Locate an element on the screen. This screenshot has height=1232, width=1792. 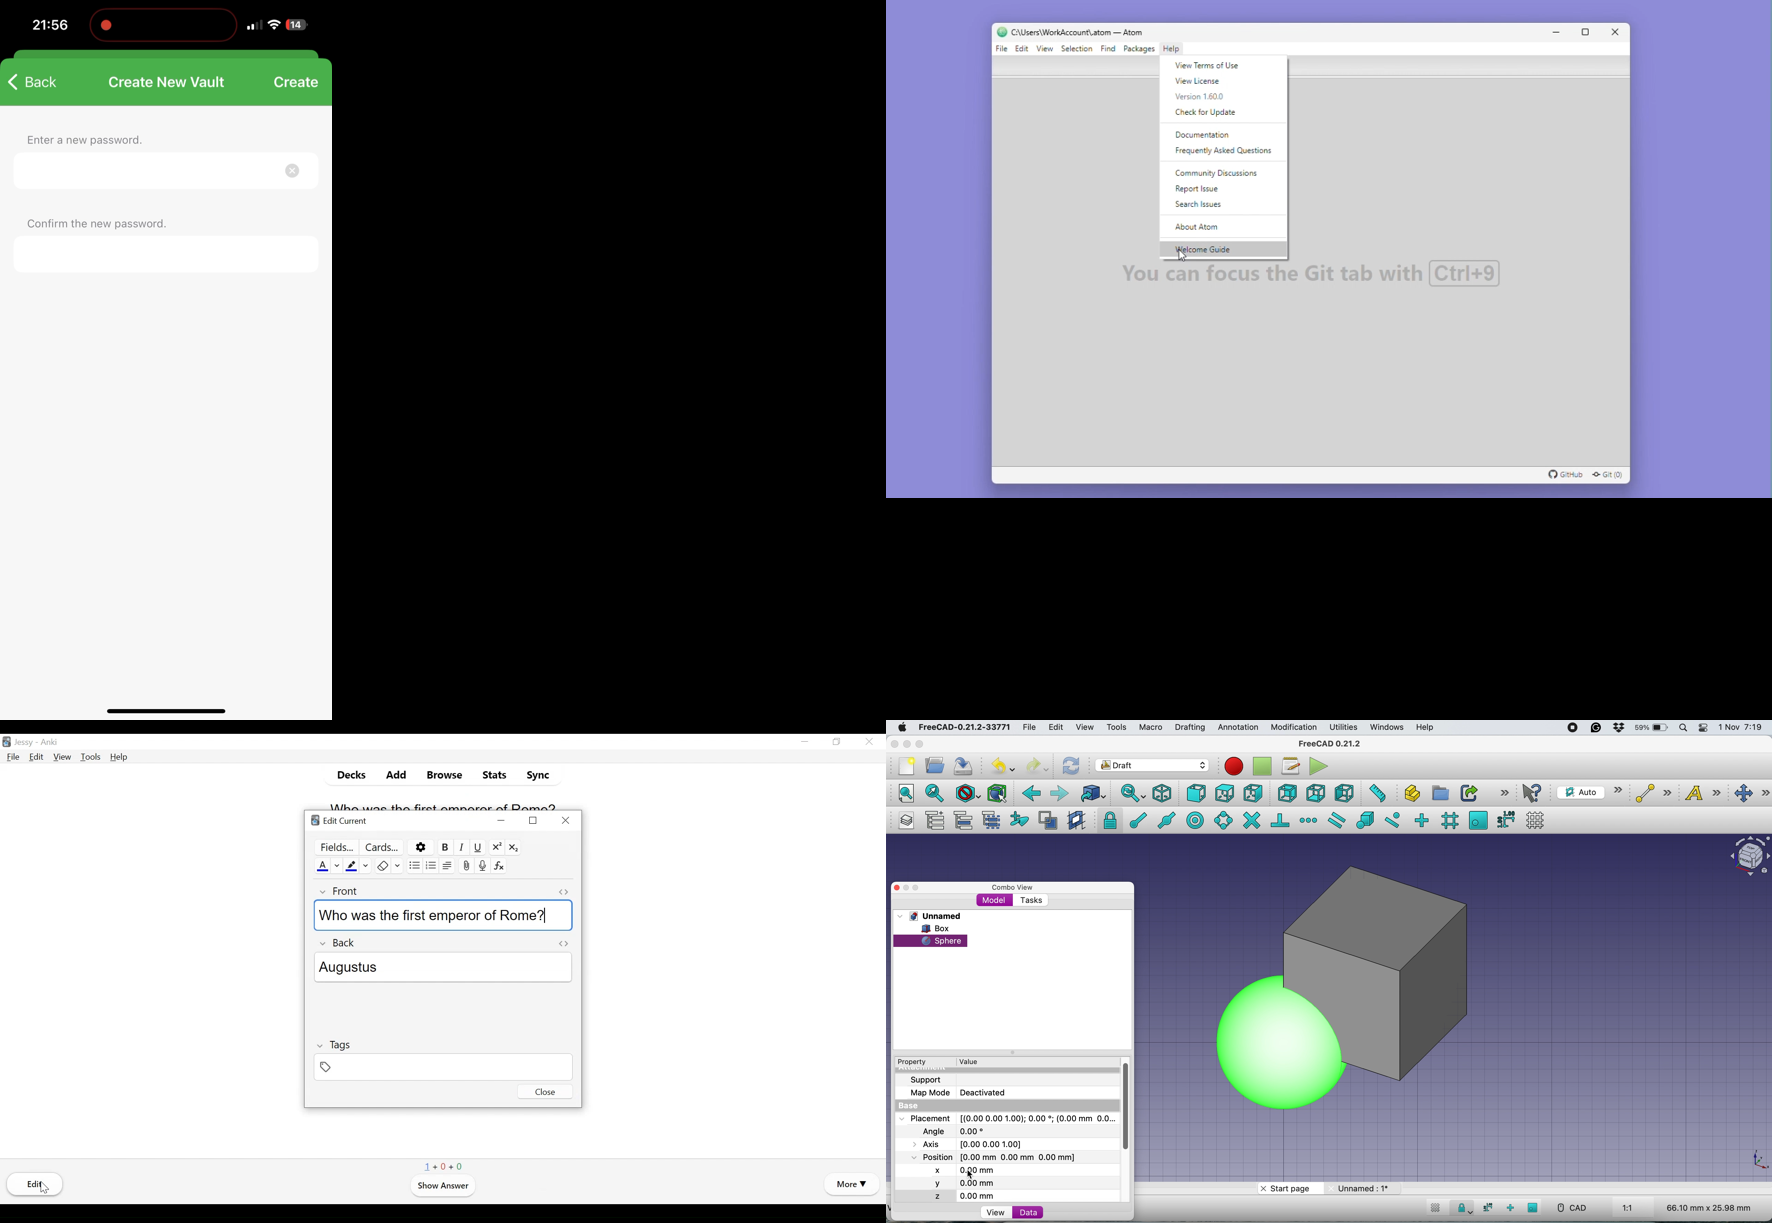
Edit is located at coordinates (36, 757).